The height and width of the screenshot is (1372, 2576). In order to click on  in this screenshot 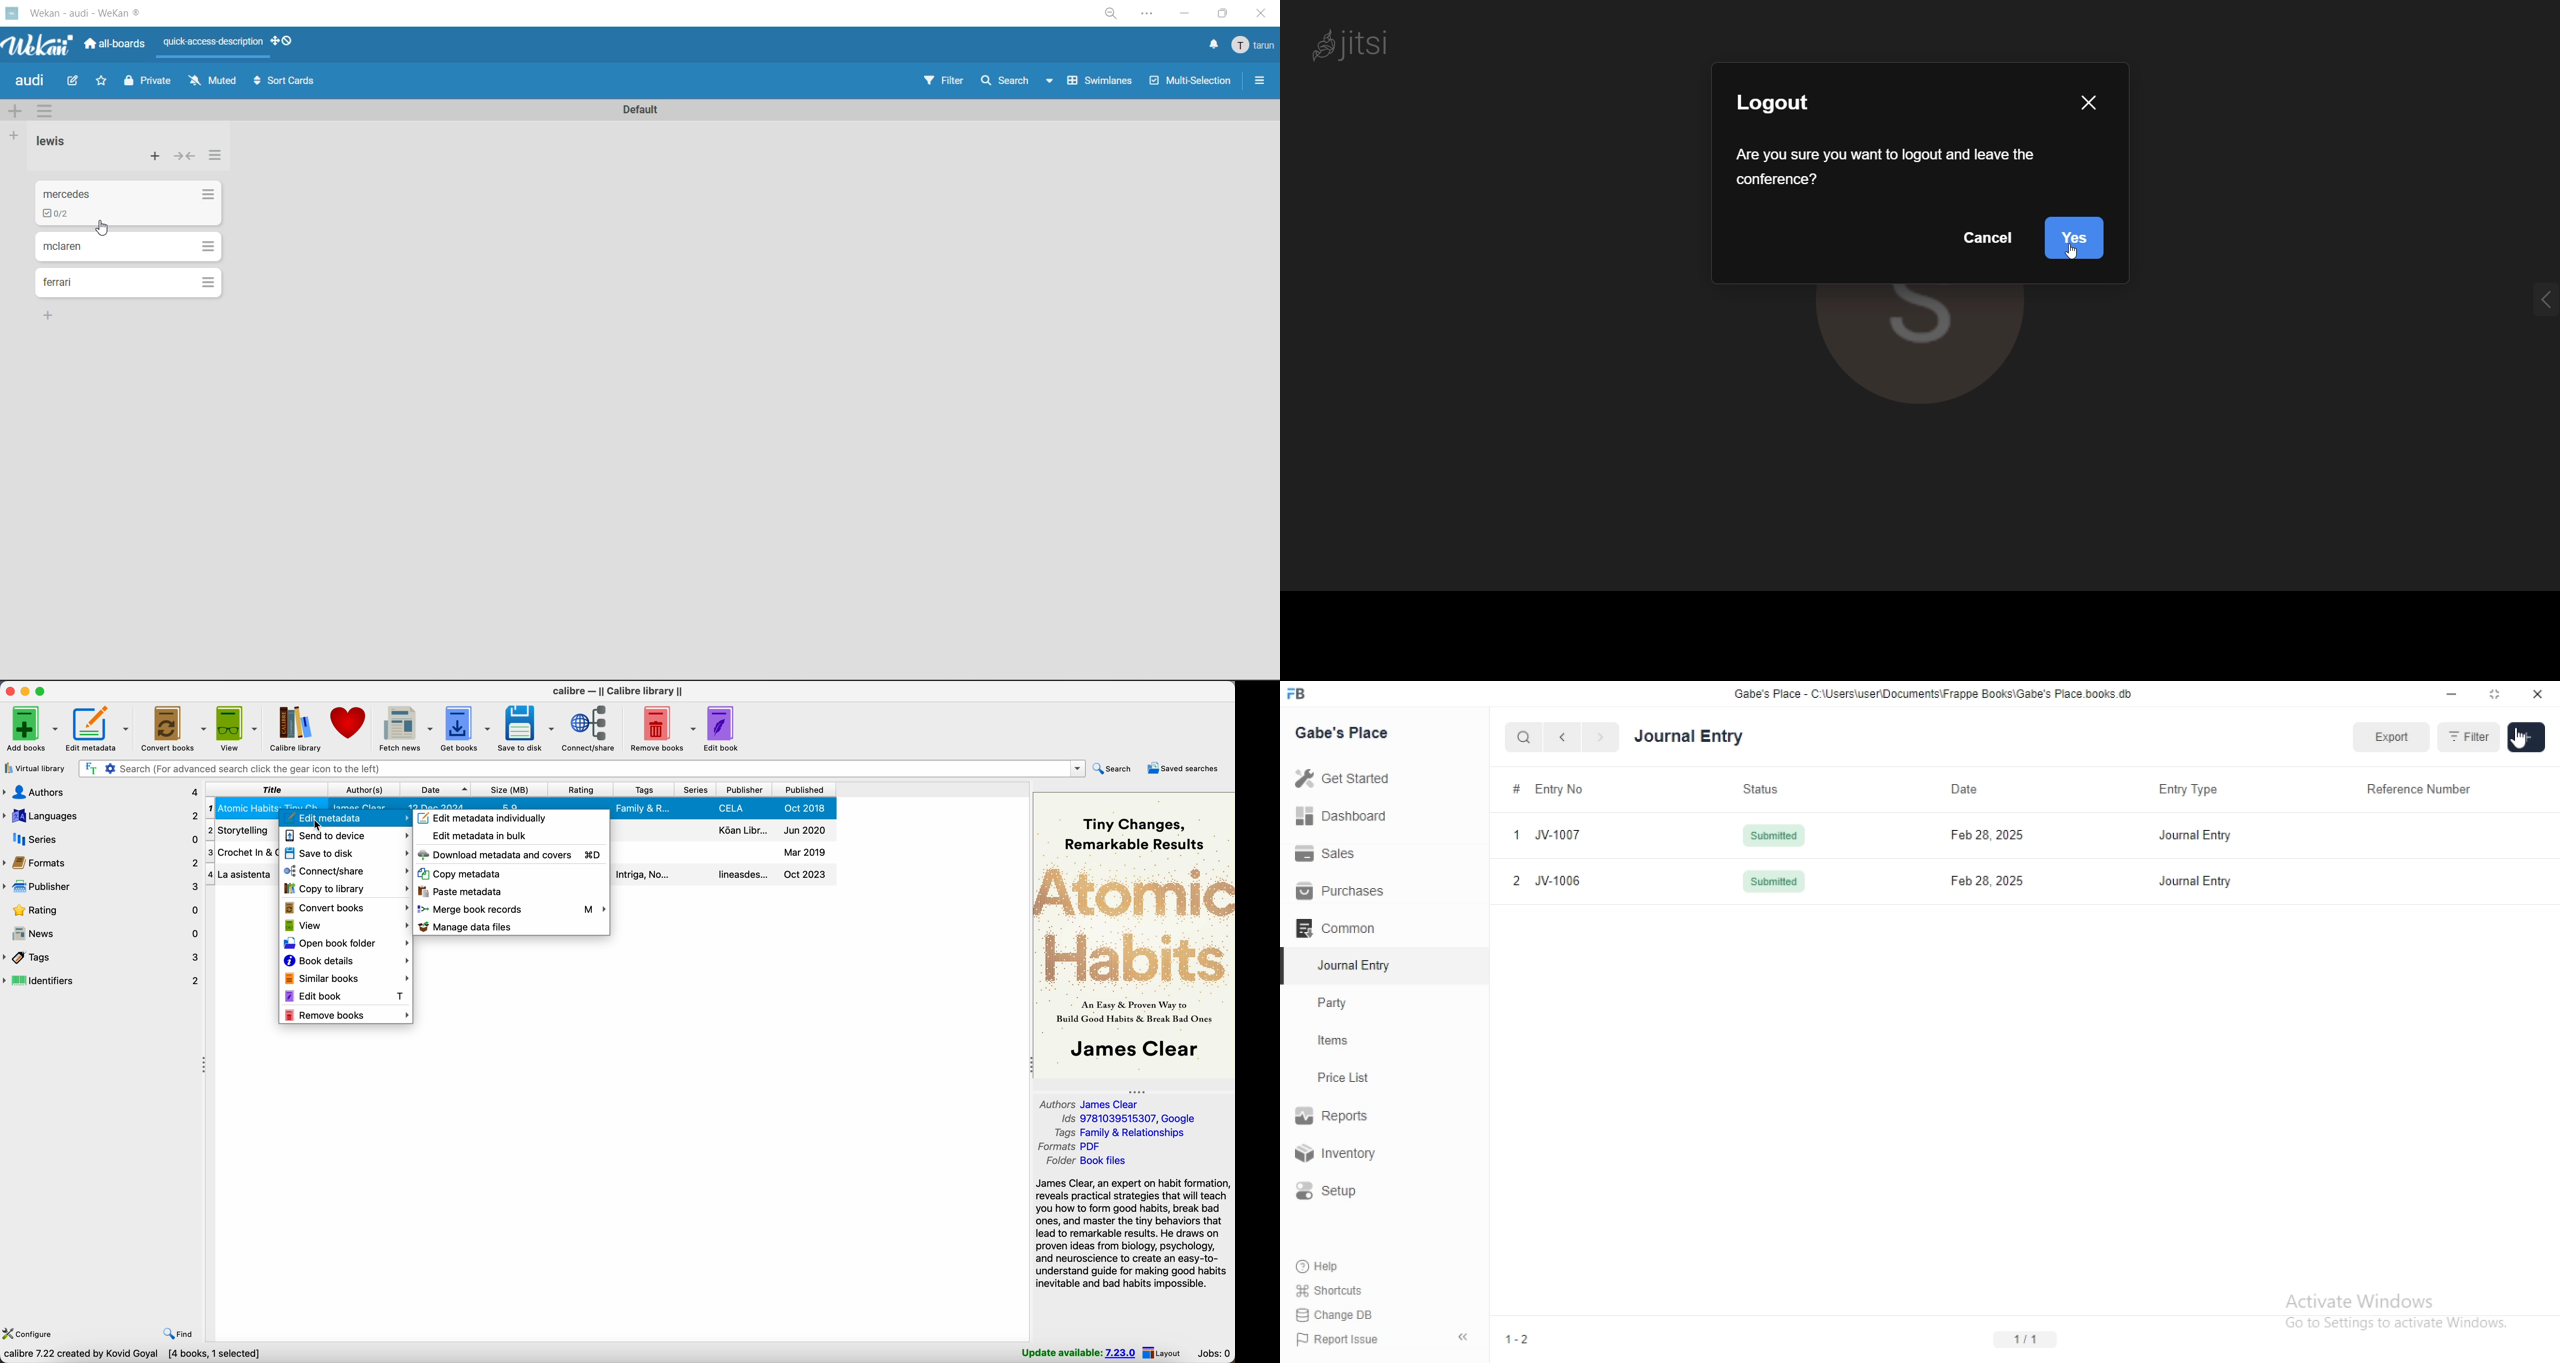, I will do `click(1965, 787)`.